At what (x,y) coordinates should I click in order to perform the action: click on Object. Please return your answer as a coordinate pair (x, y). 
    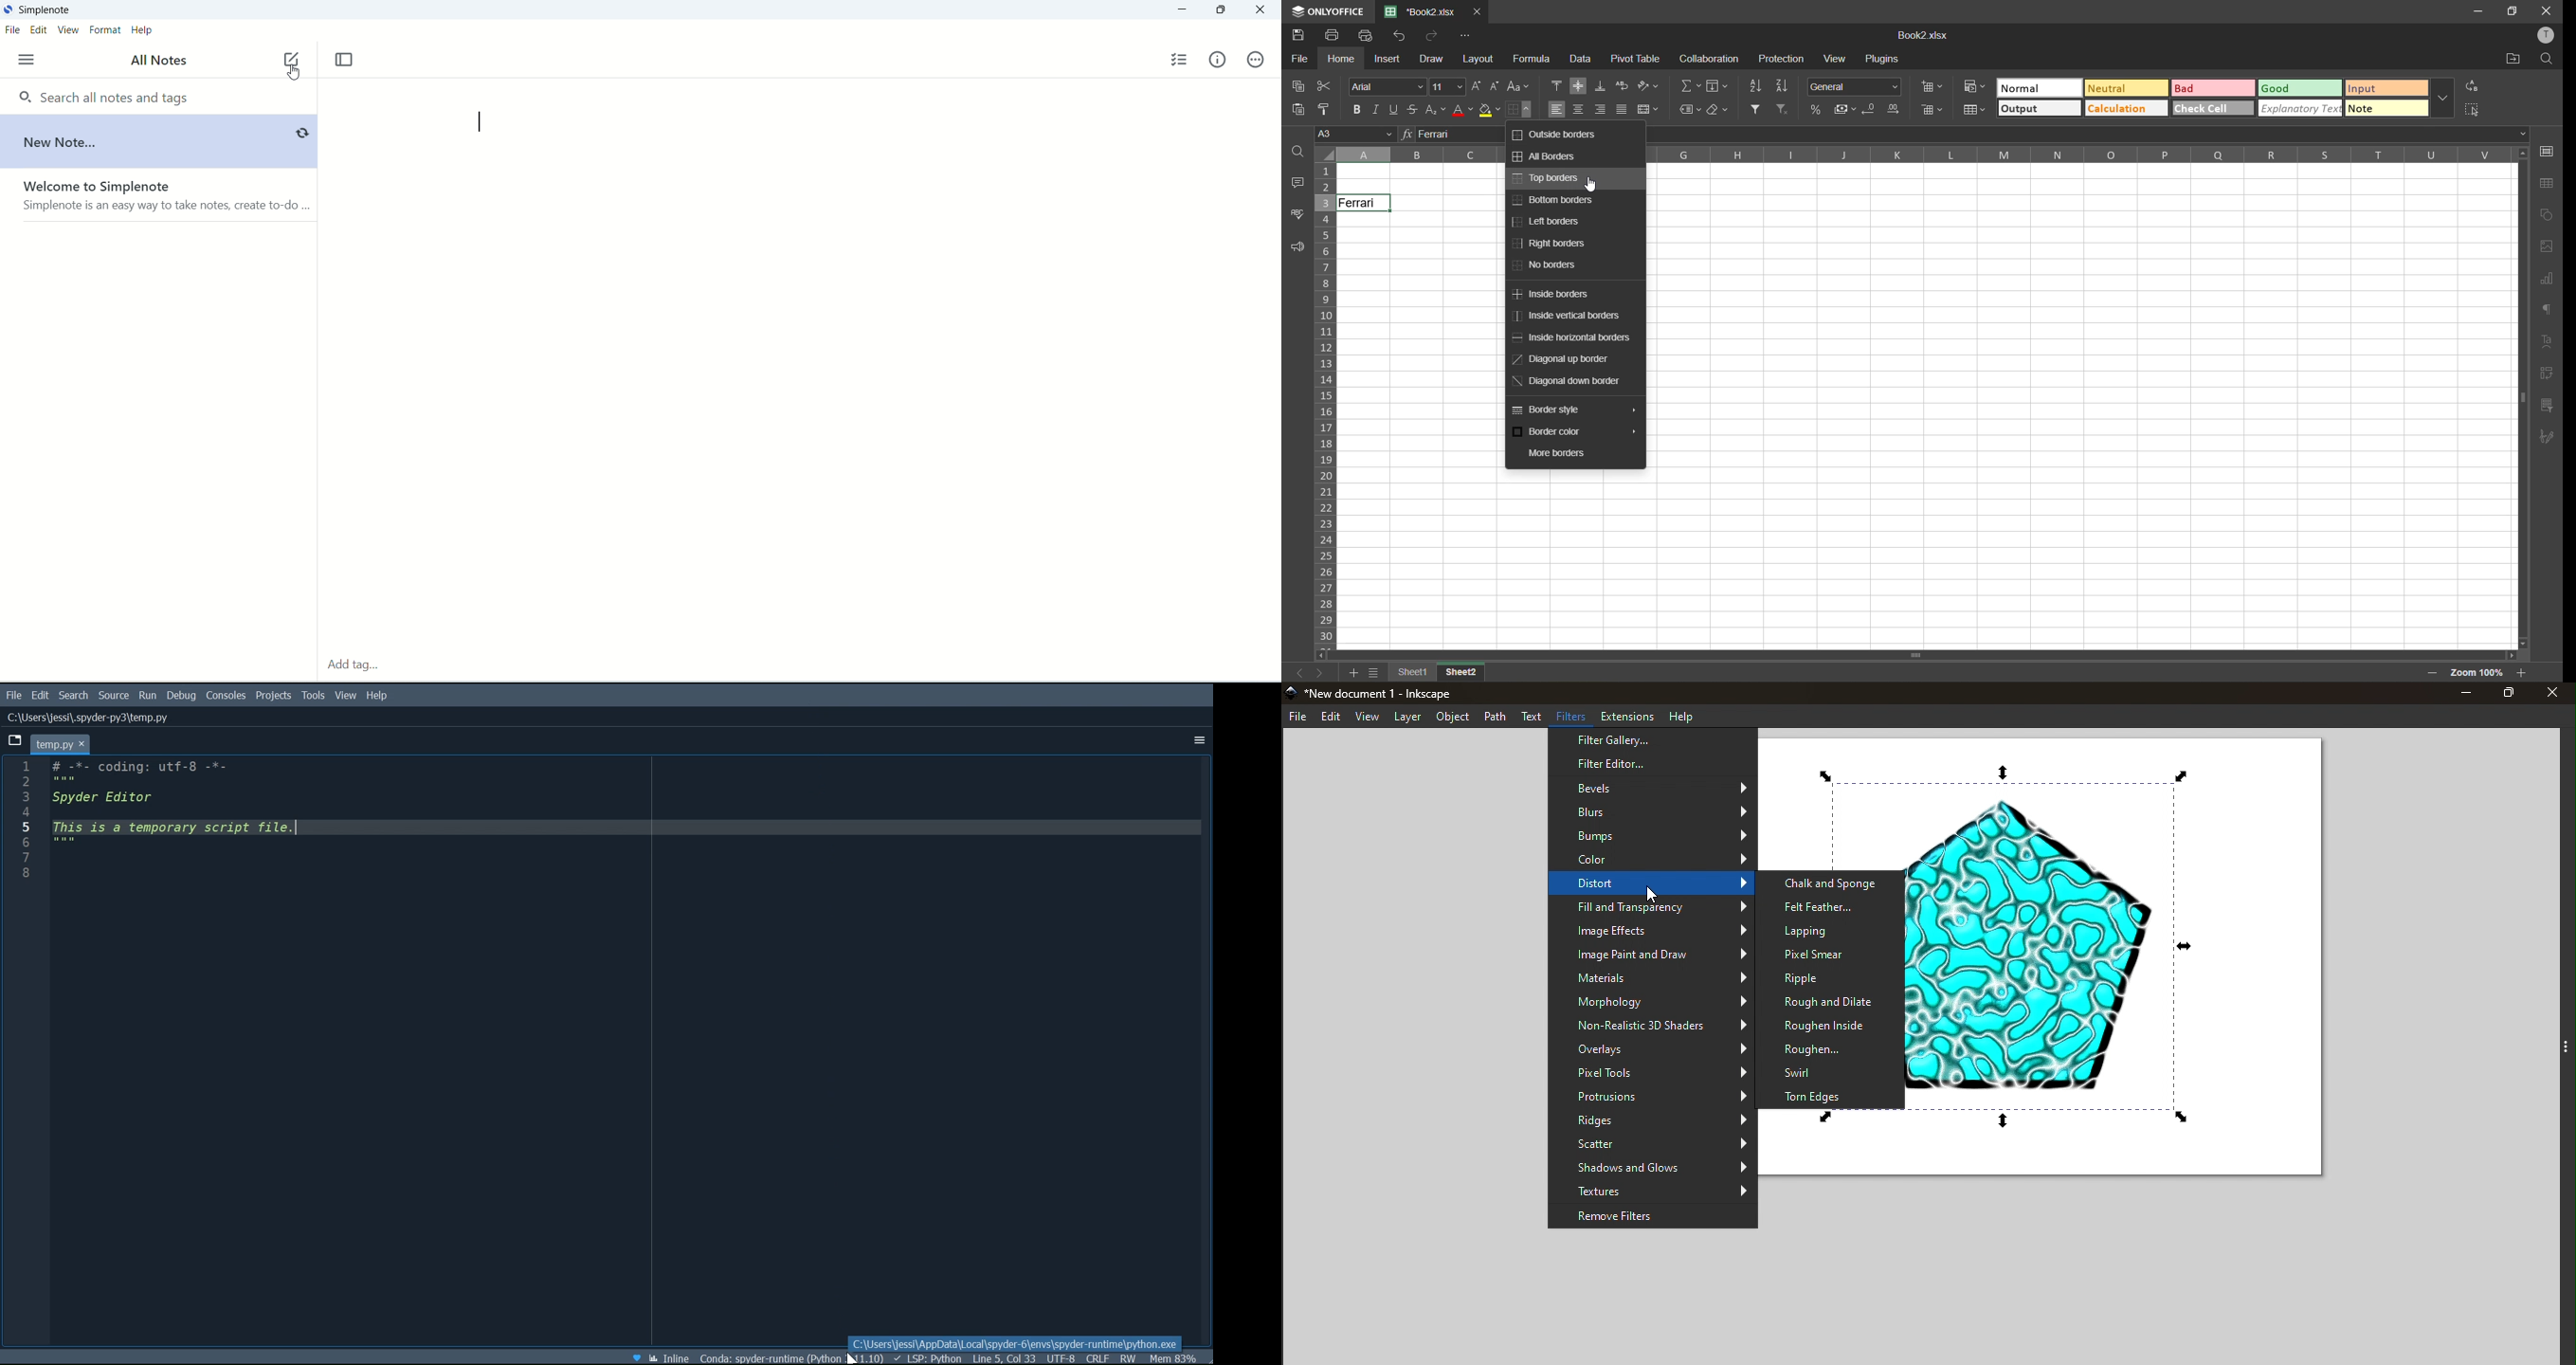
    Looking at the image, I should click on (1450, 717).